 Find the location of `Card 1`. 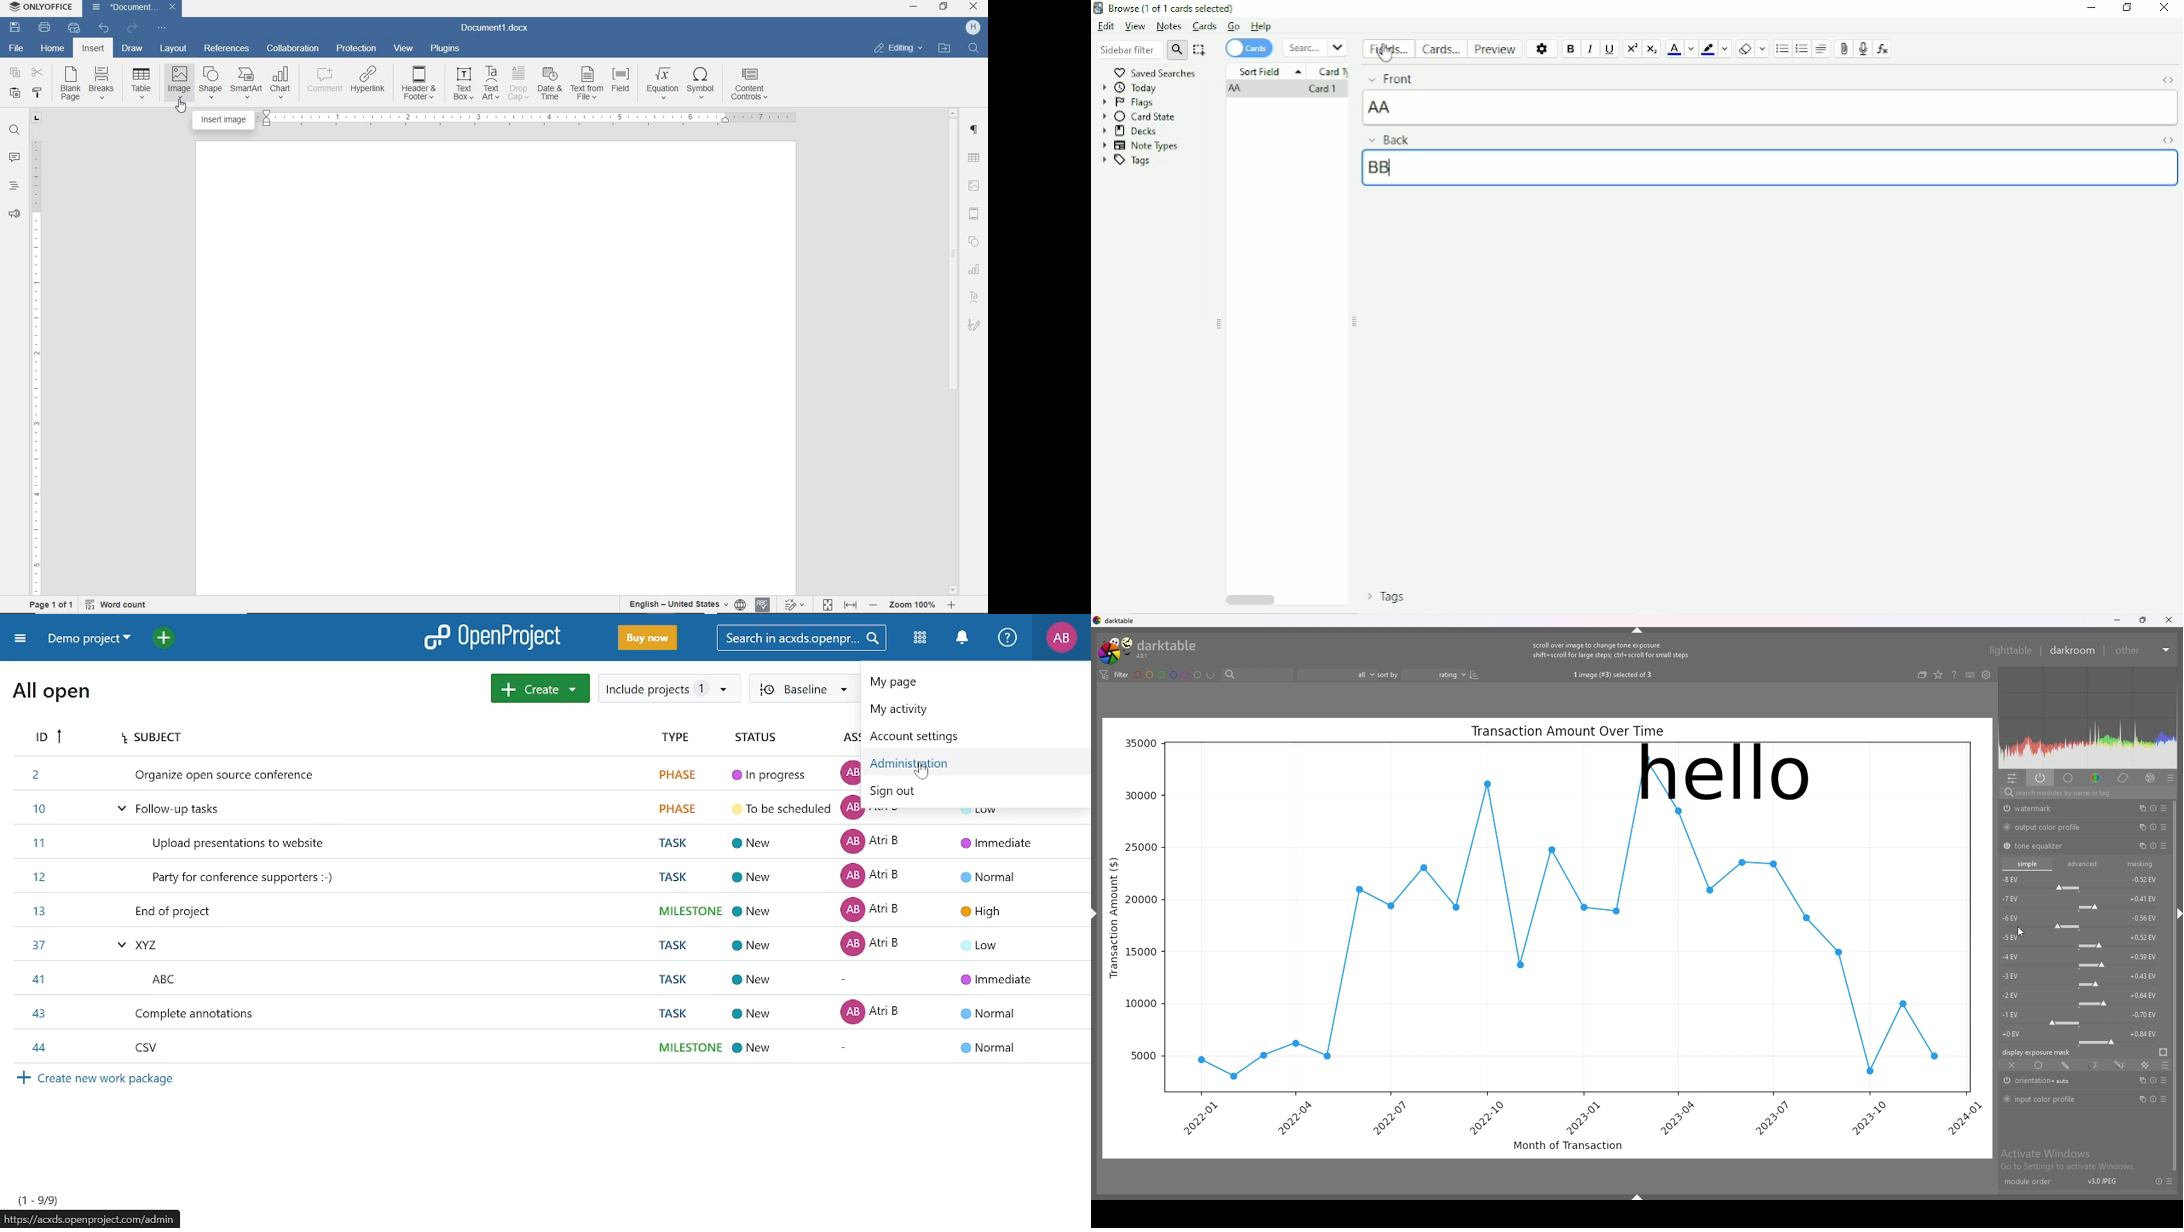

Card 1 is located at coordinates (1321, 90).